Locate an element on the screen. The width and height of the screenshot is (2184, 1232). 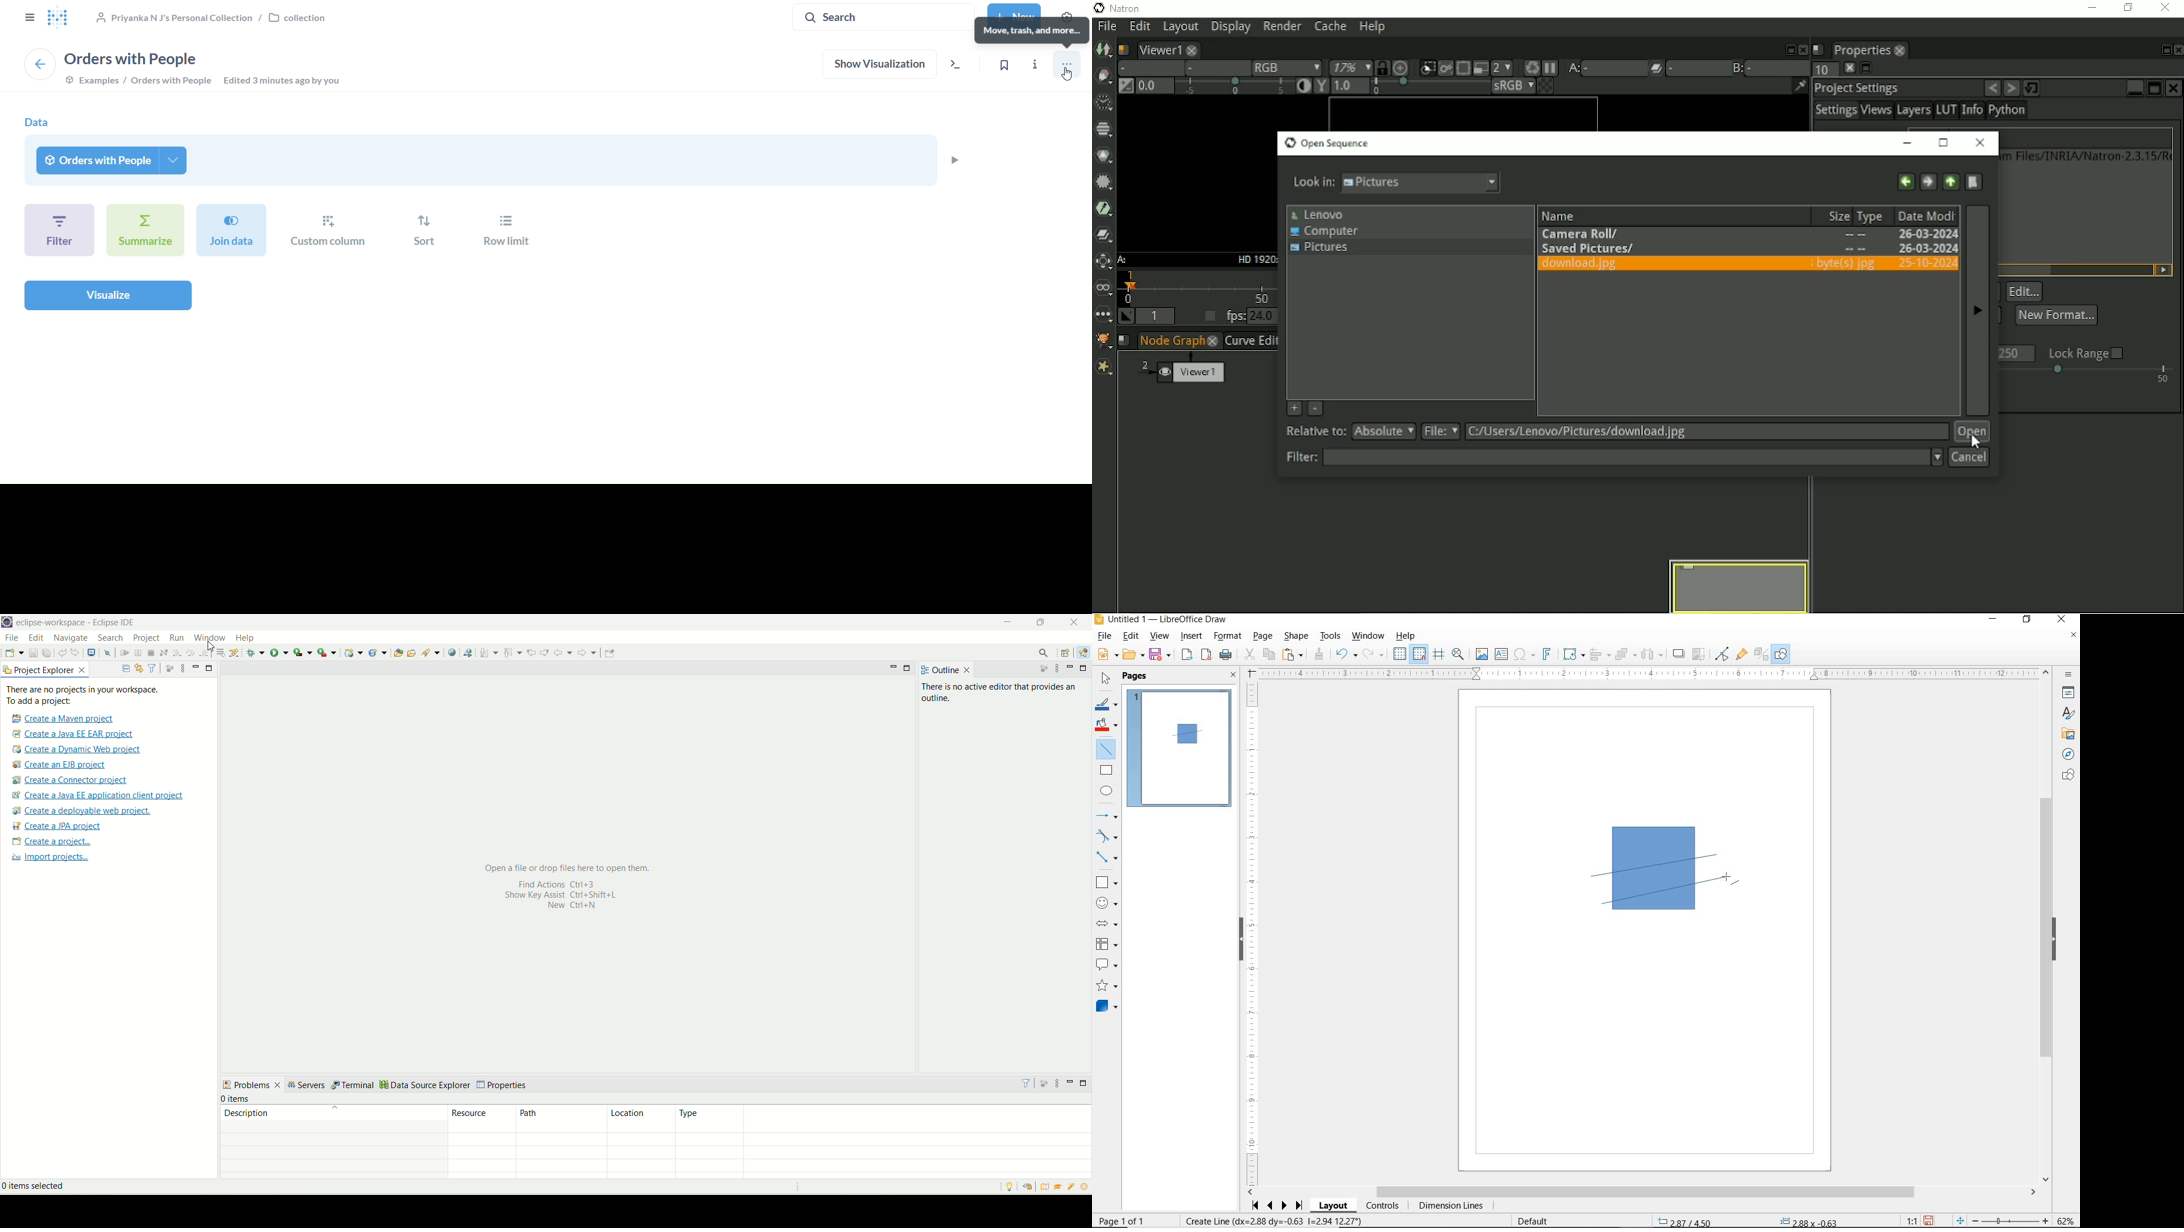
RULER is located at coordinates (1253, 934).